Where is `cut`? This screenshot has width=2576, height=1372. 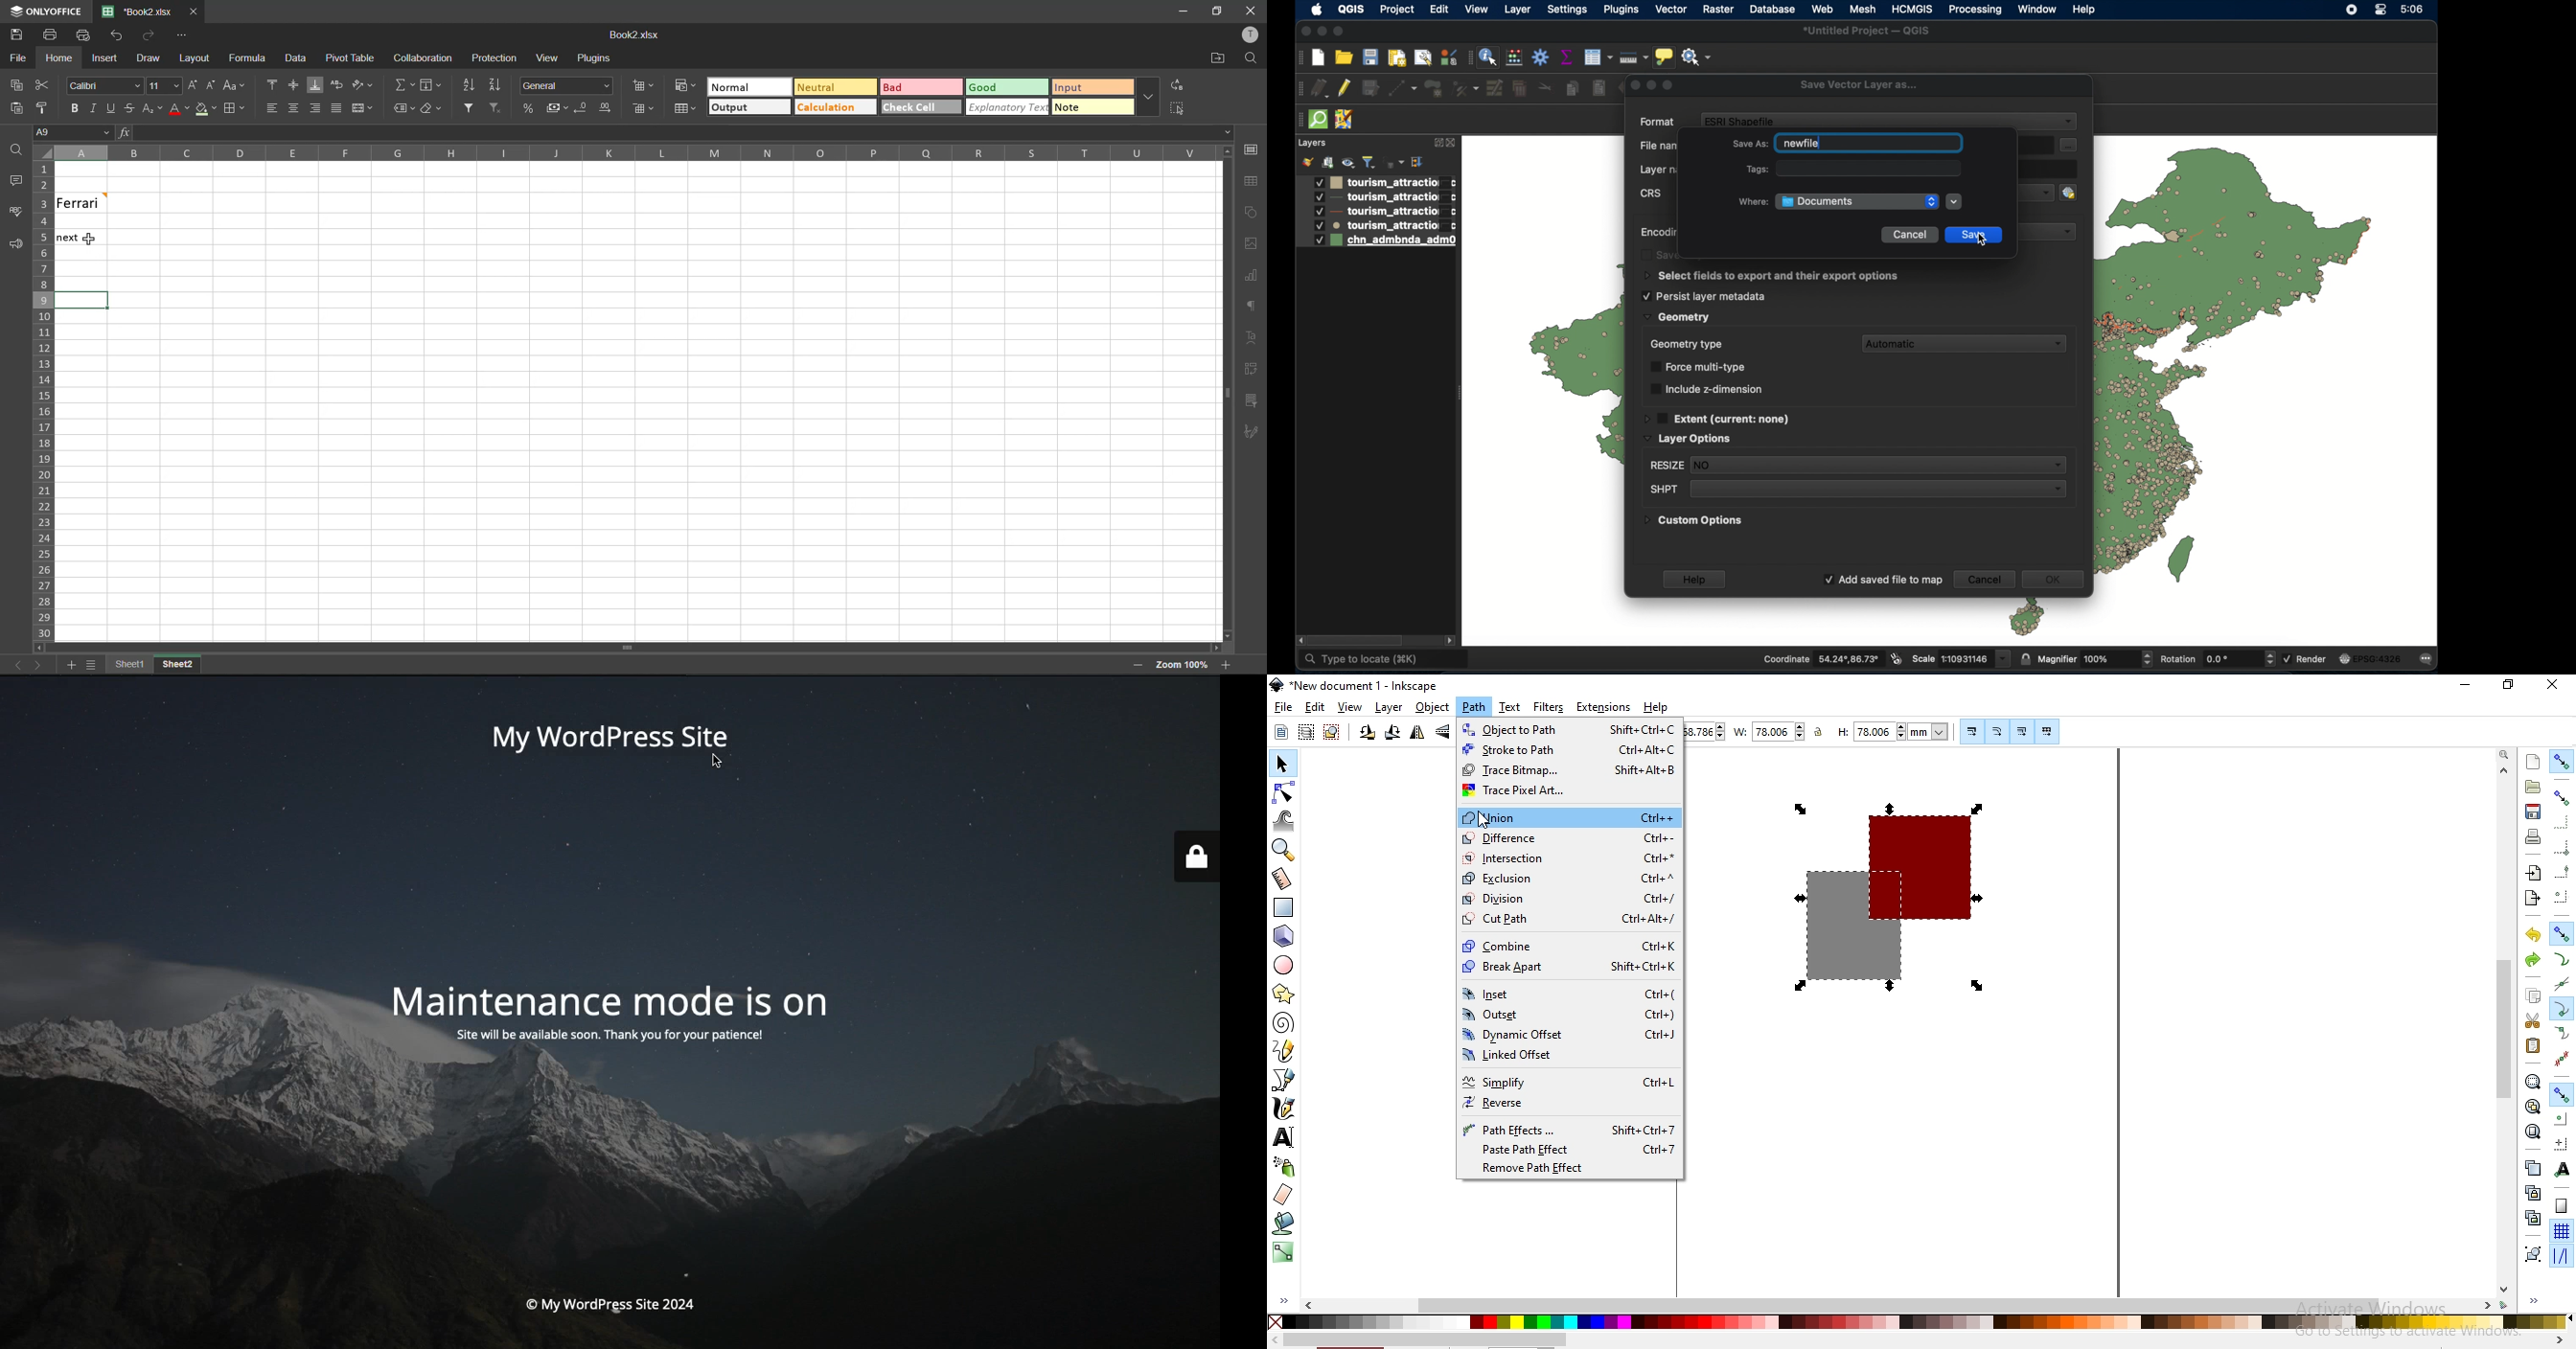
cut is located at coordinates (42, 84).